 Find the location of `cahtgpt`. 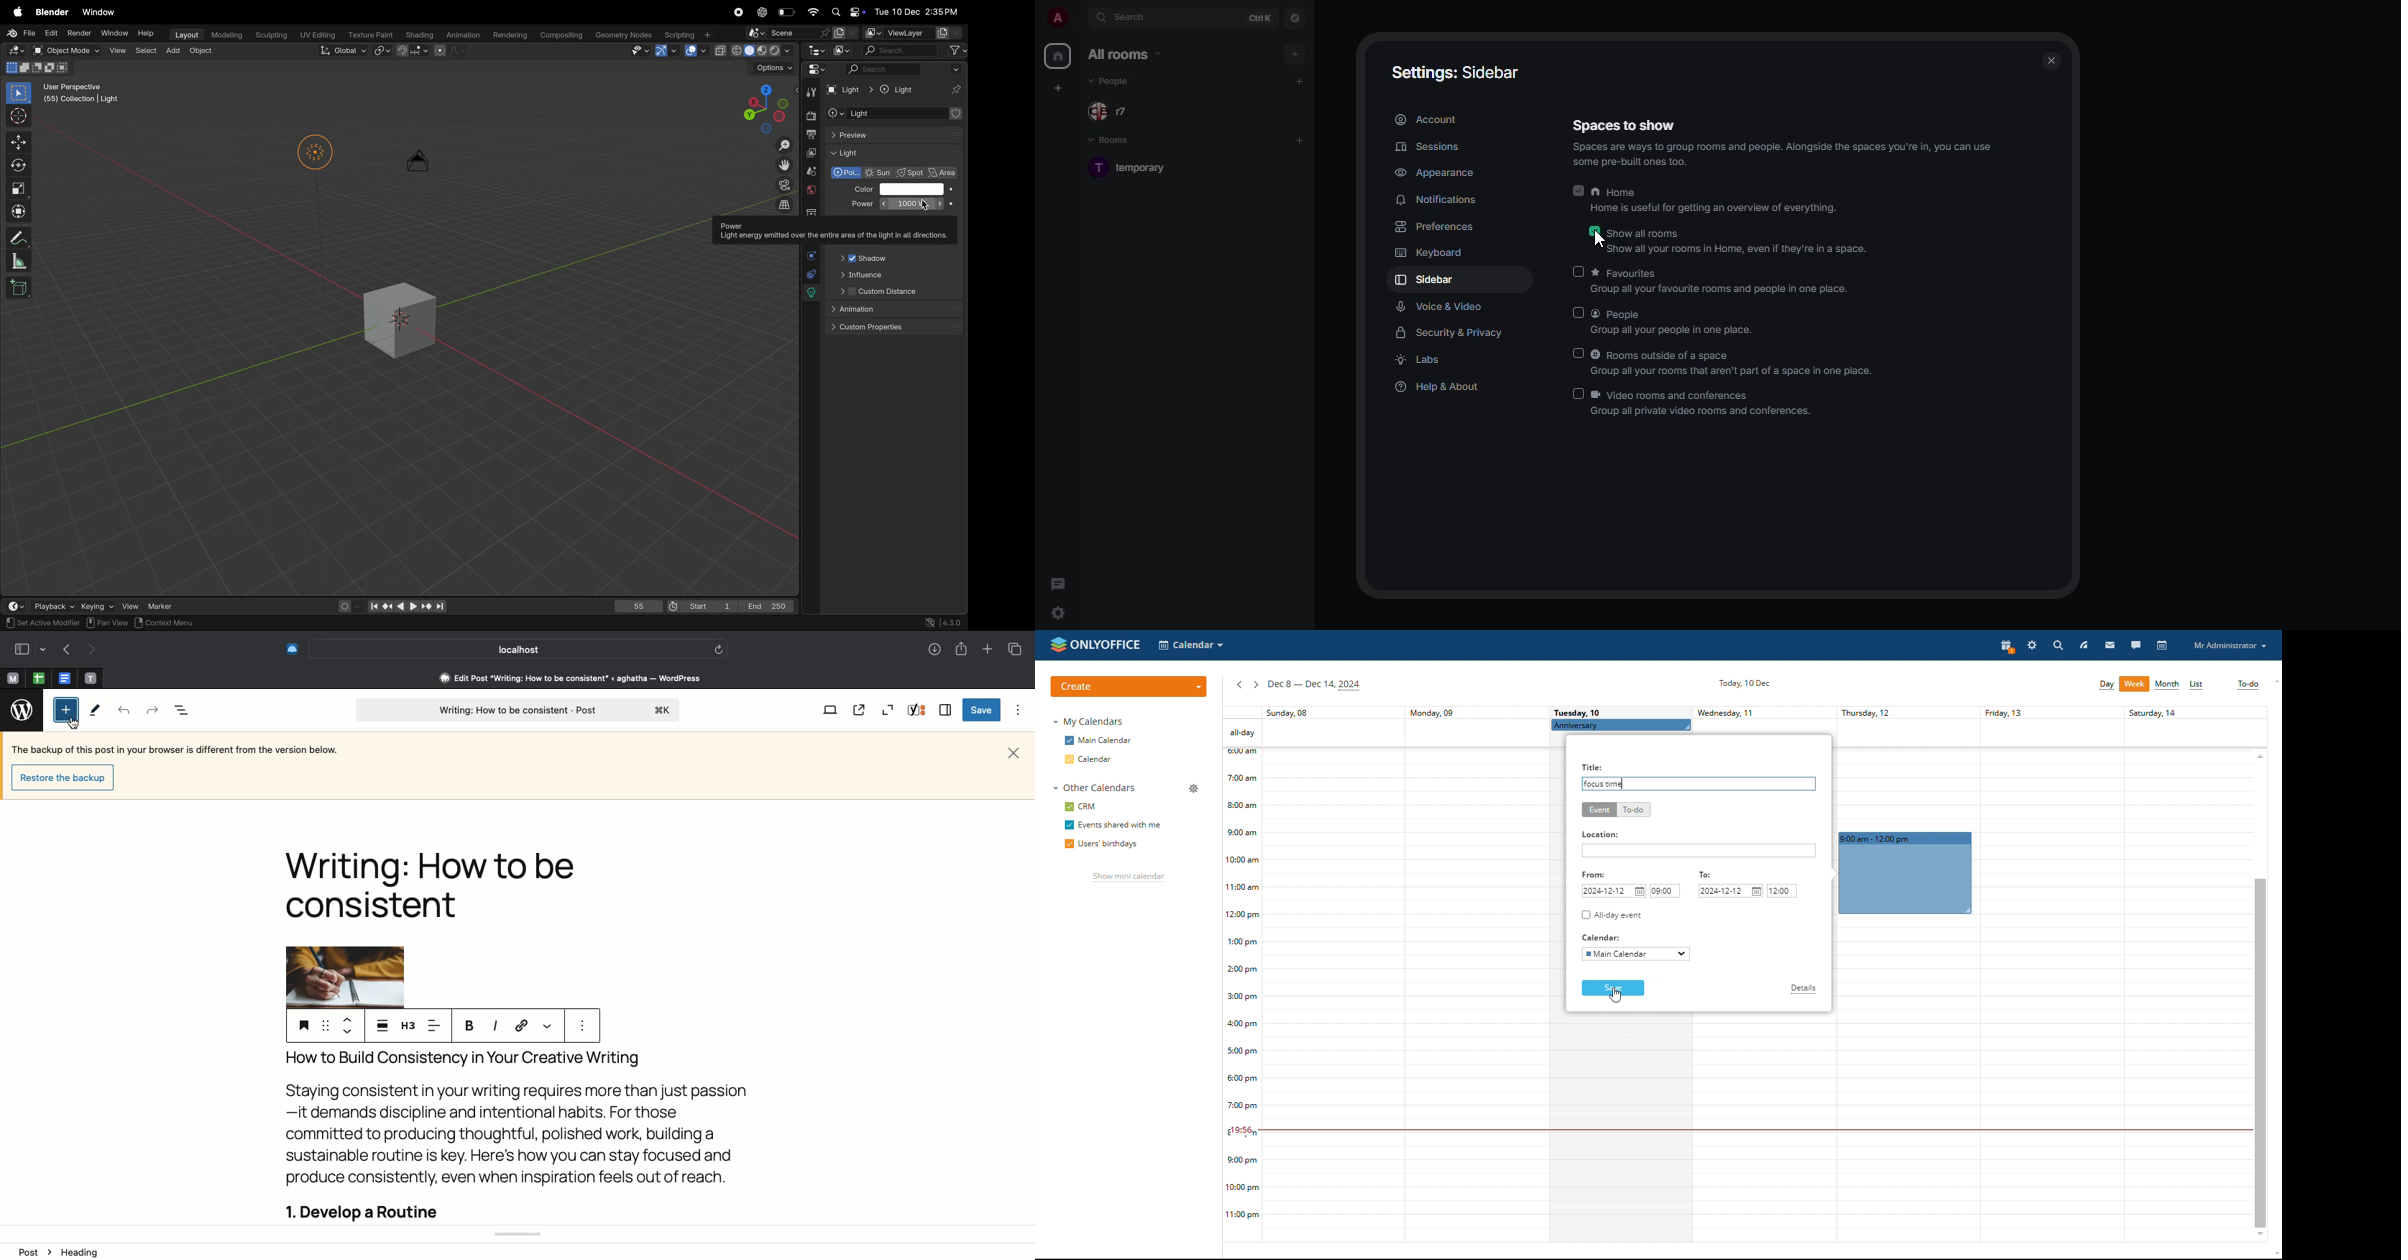

cahtgpt is located at coordinates (762, 12).